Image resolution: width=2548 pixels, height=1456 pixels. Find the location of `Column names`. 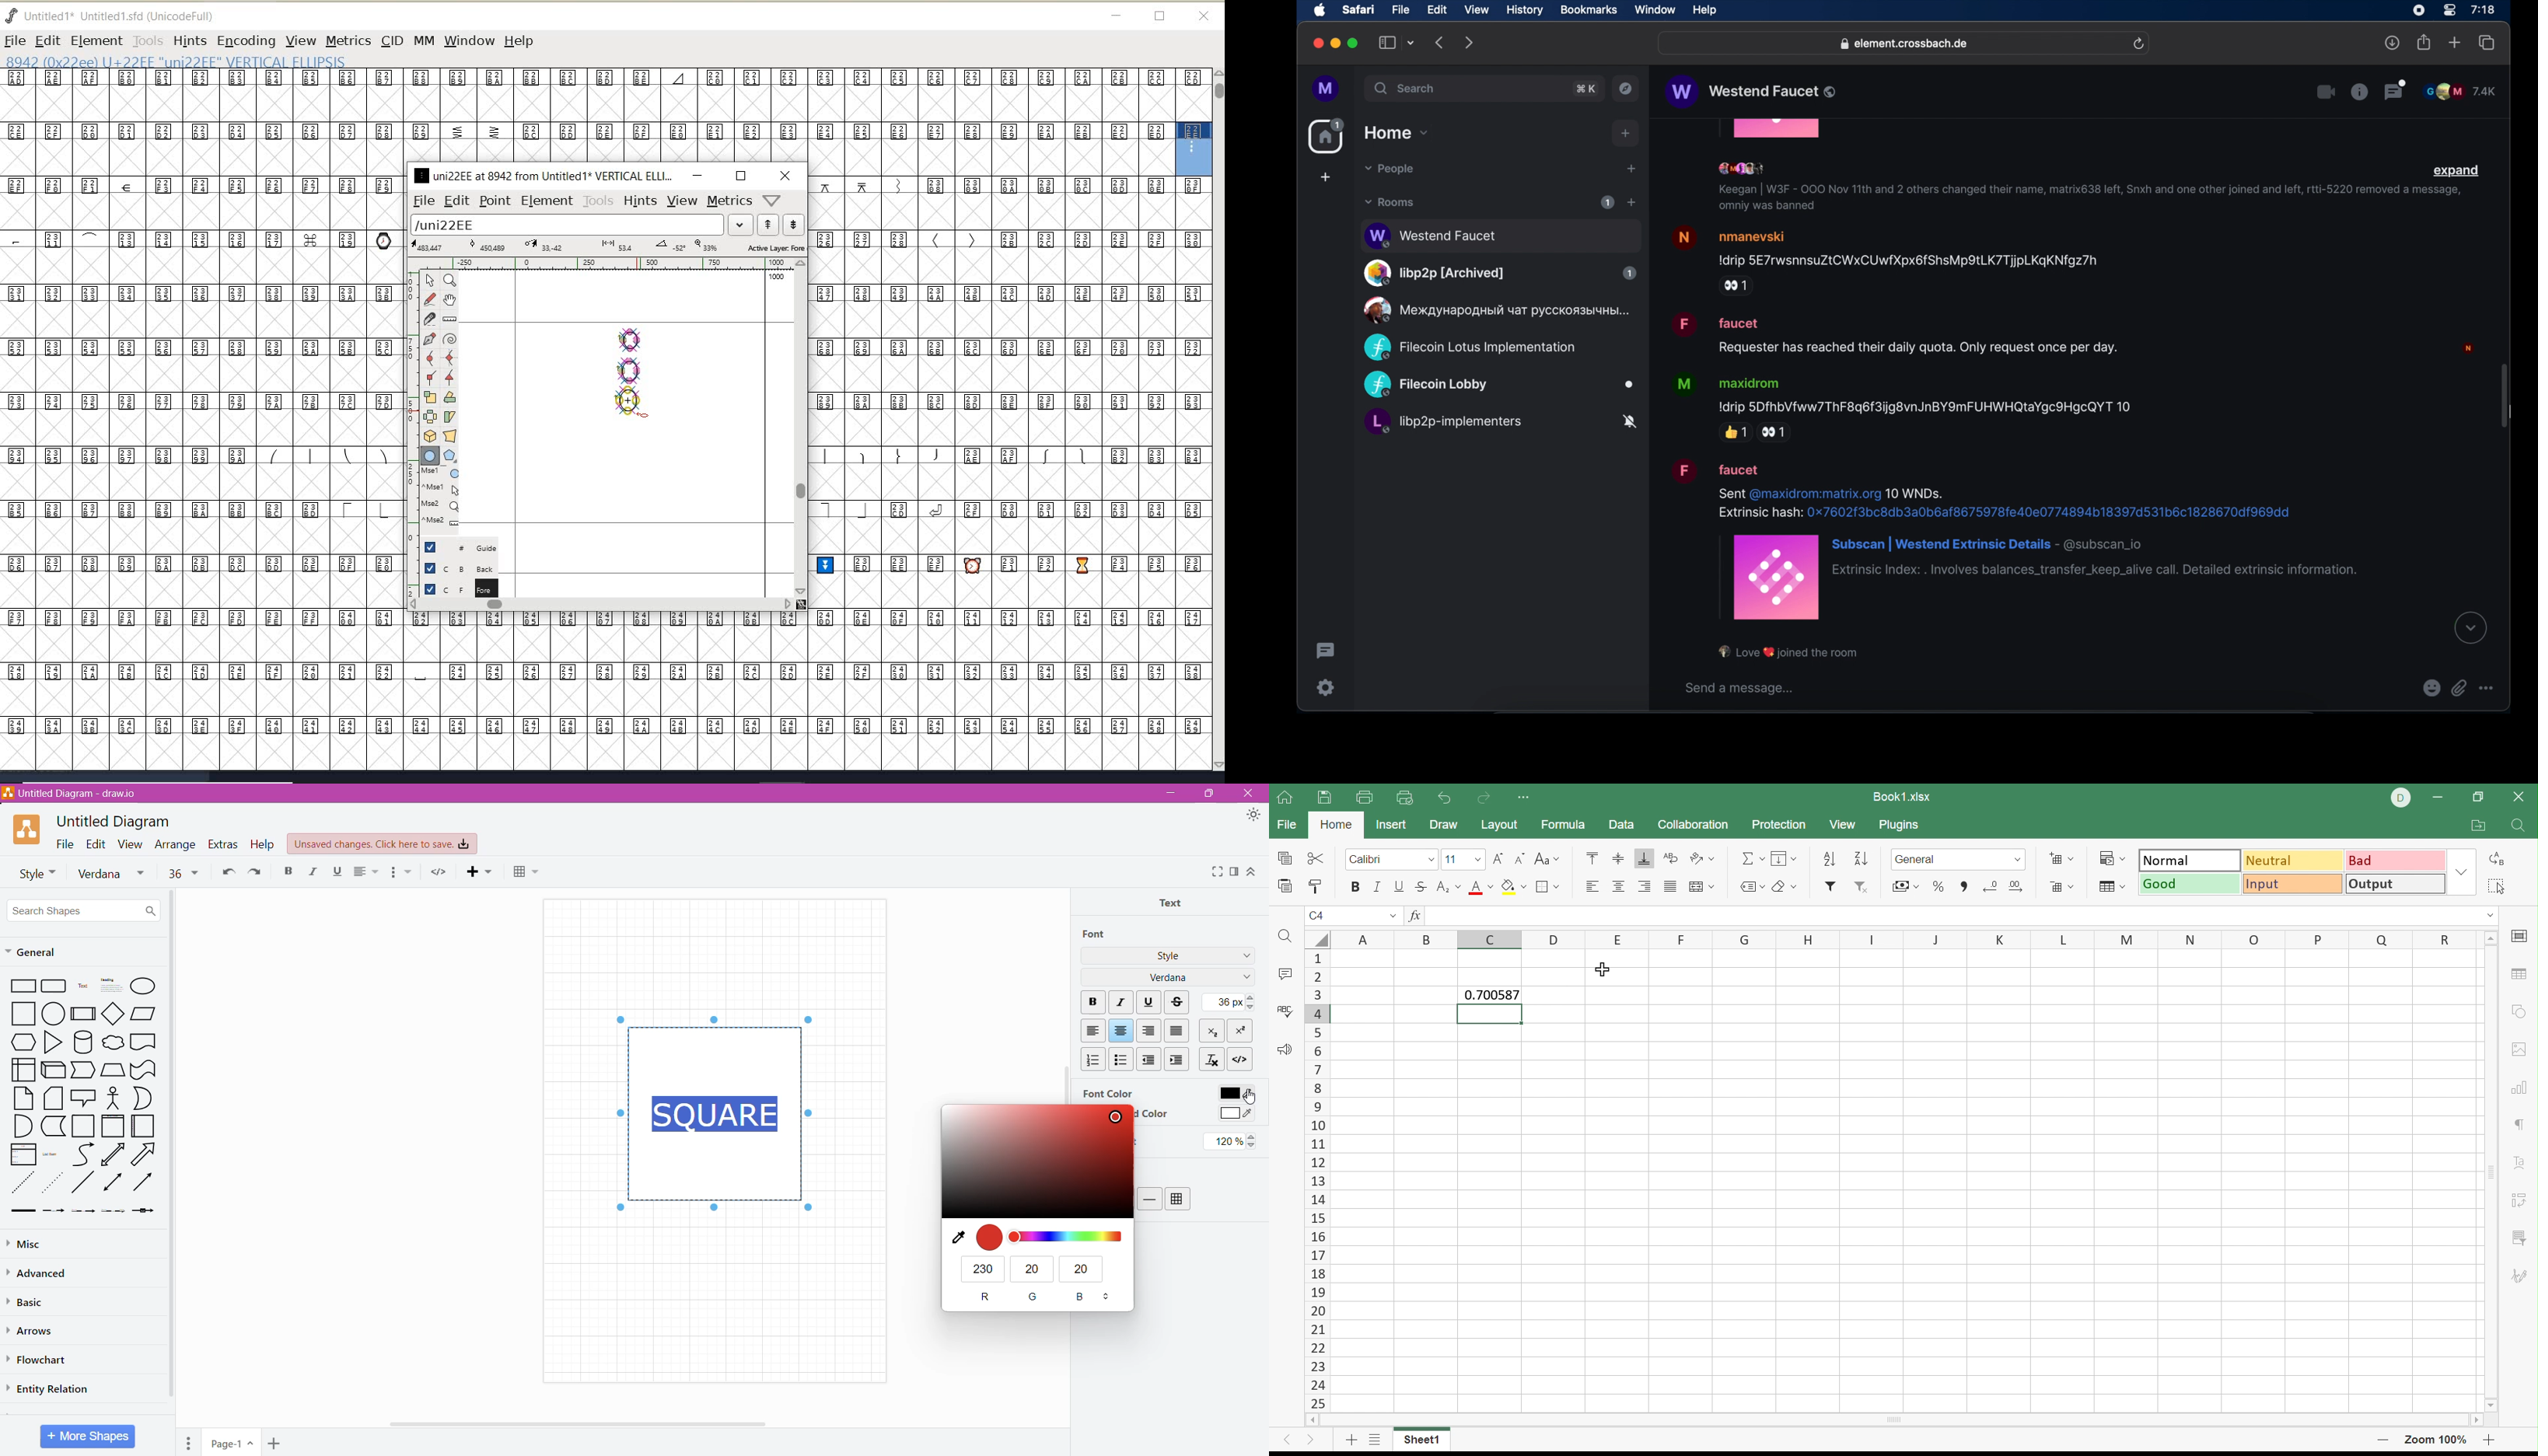

Column names is located at coordinates (1902, 939).